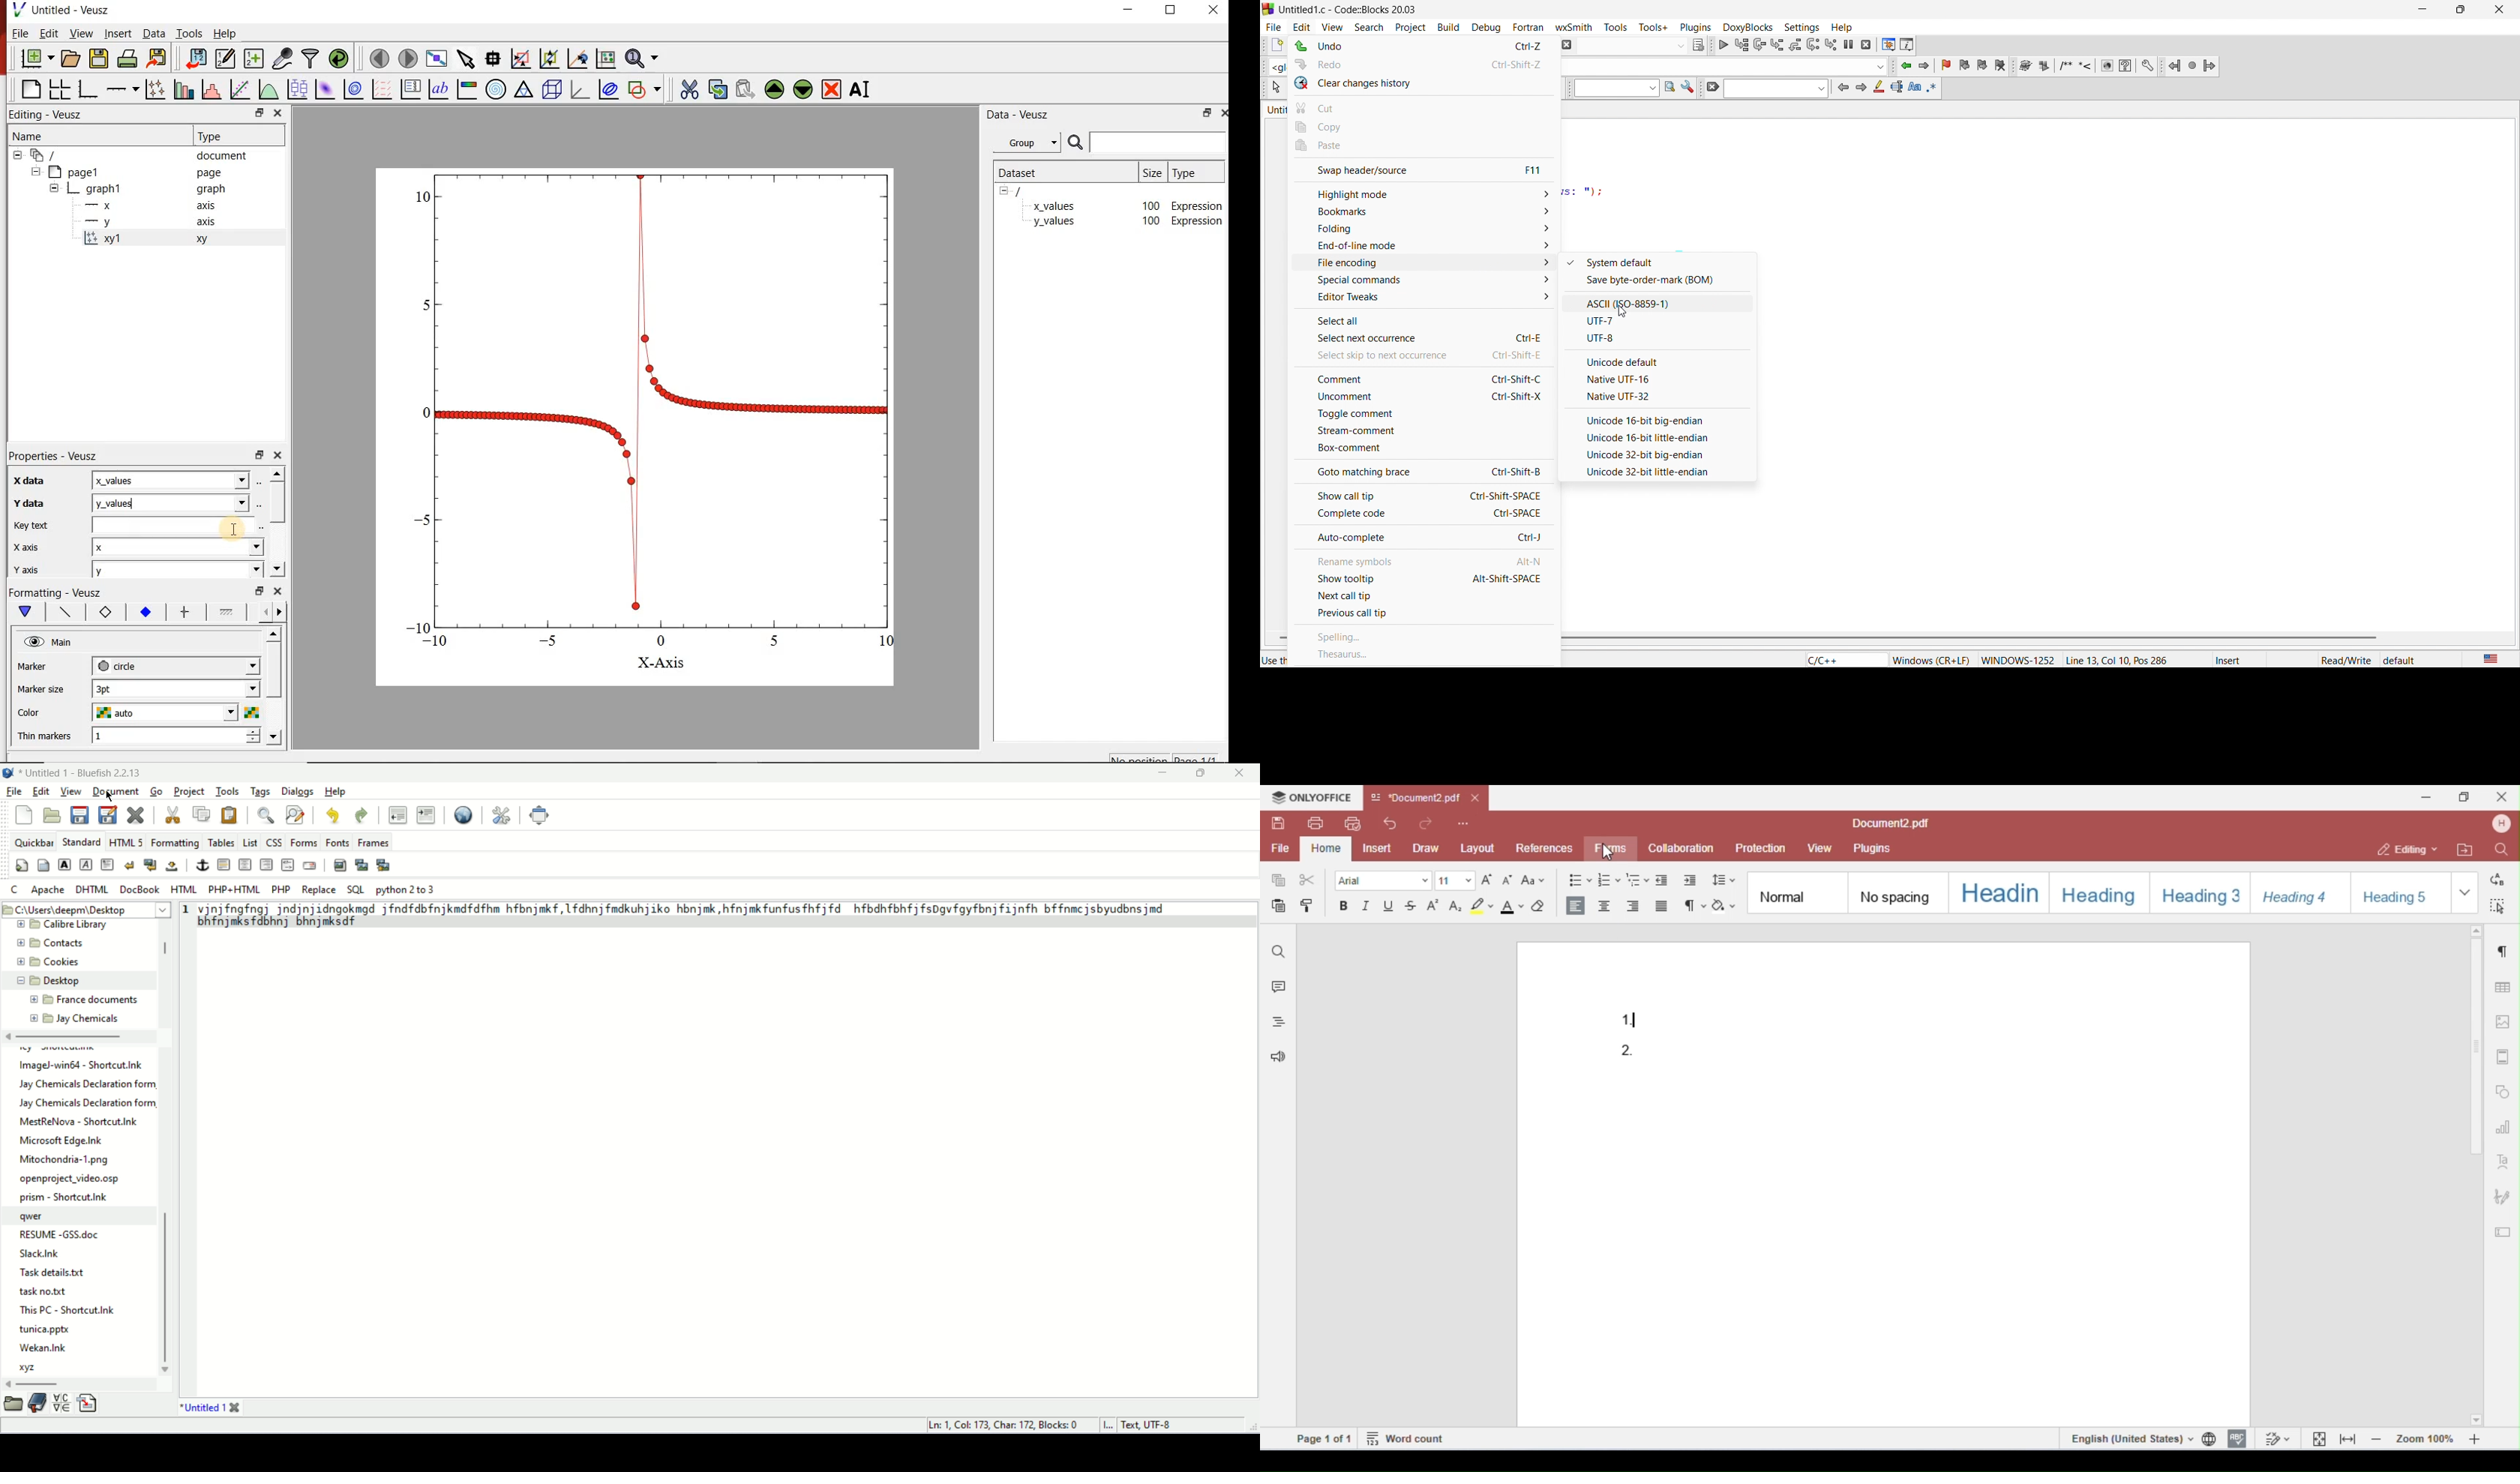 The height and width of the screenshot is (1484, 2520). Describe the element at coordinates (1420, 432) in the screenshot. I see `stream comment` at that location.